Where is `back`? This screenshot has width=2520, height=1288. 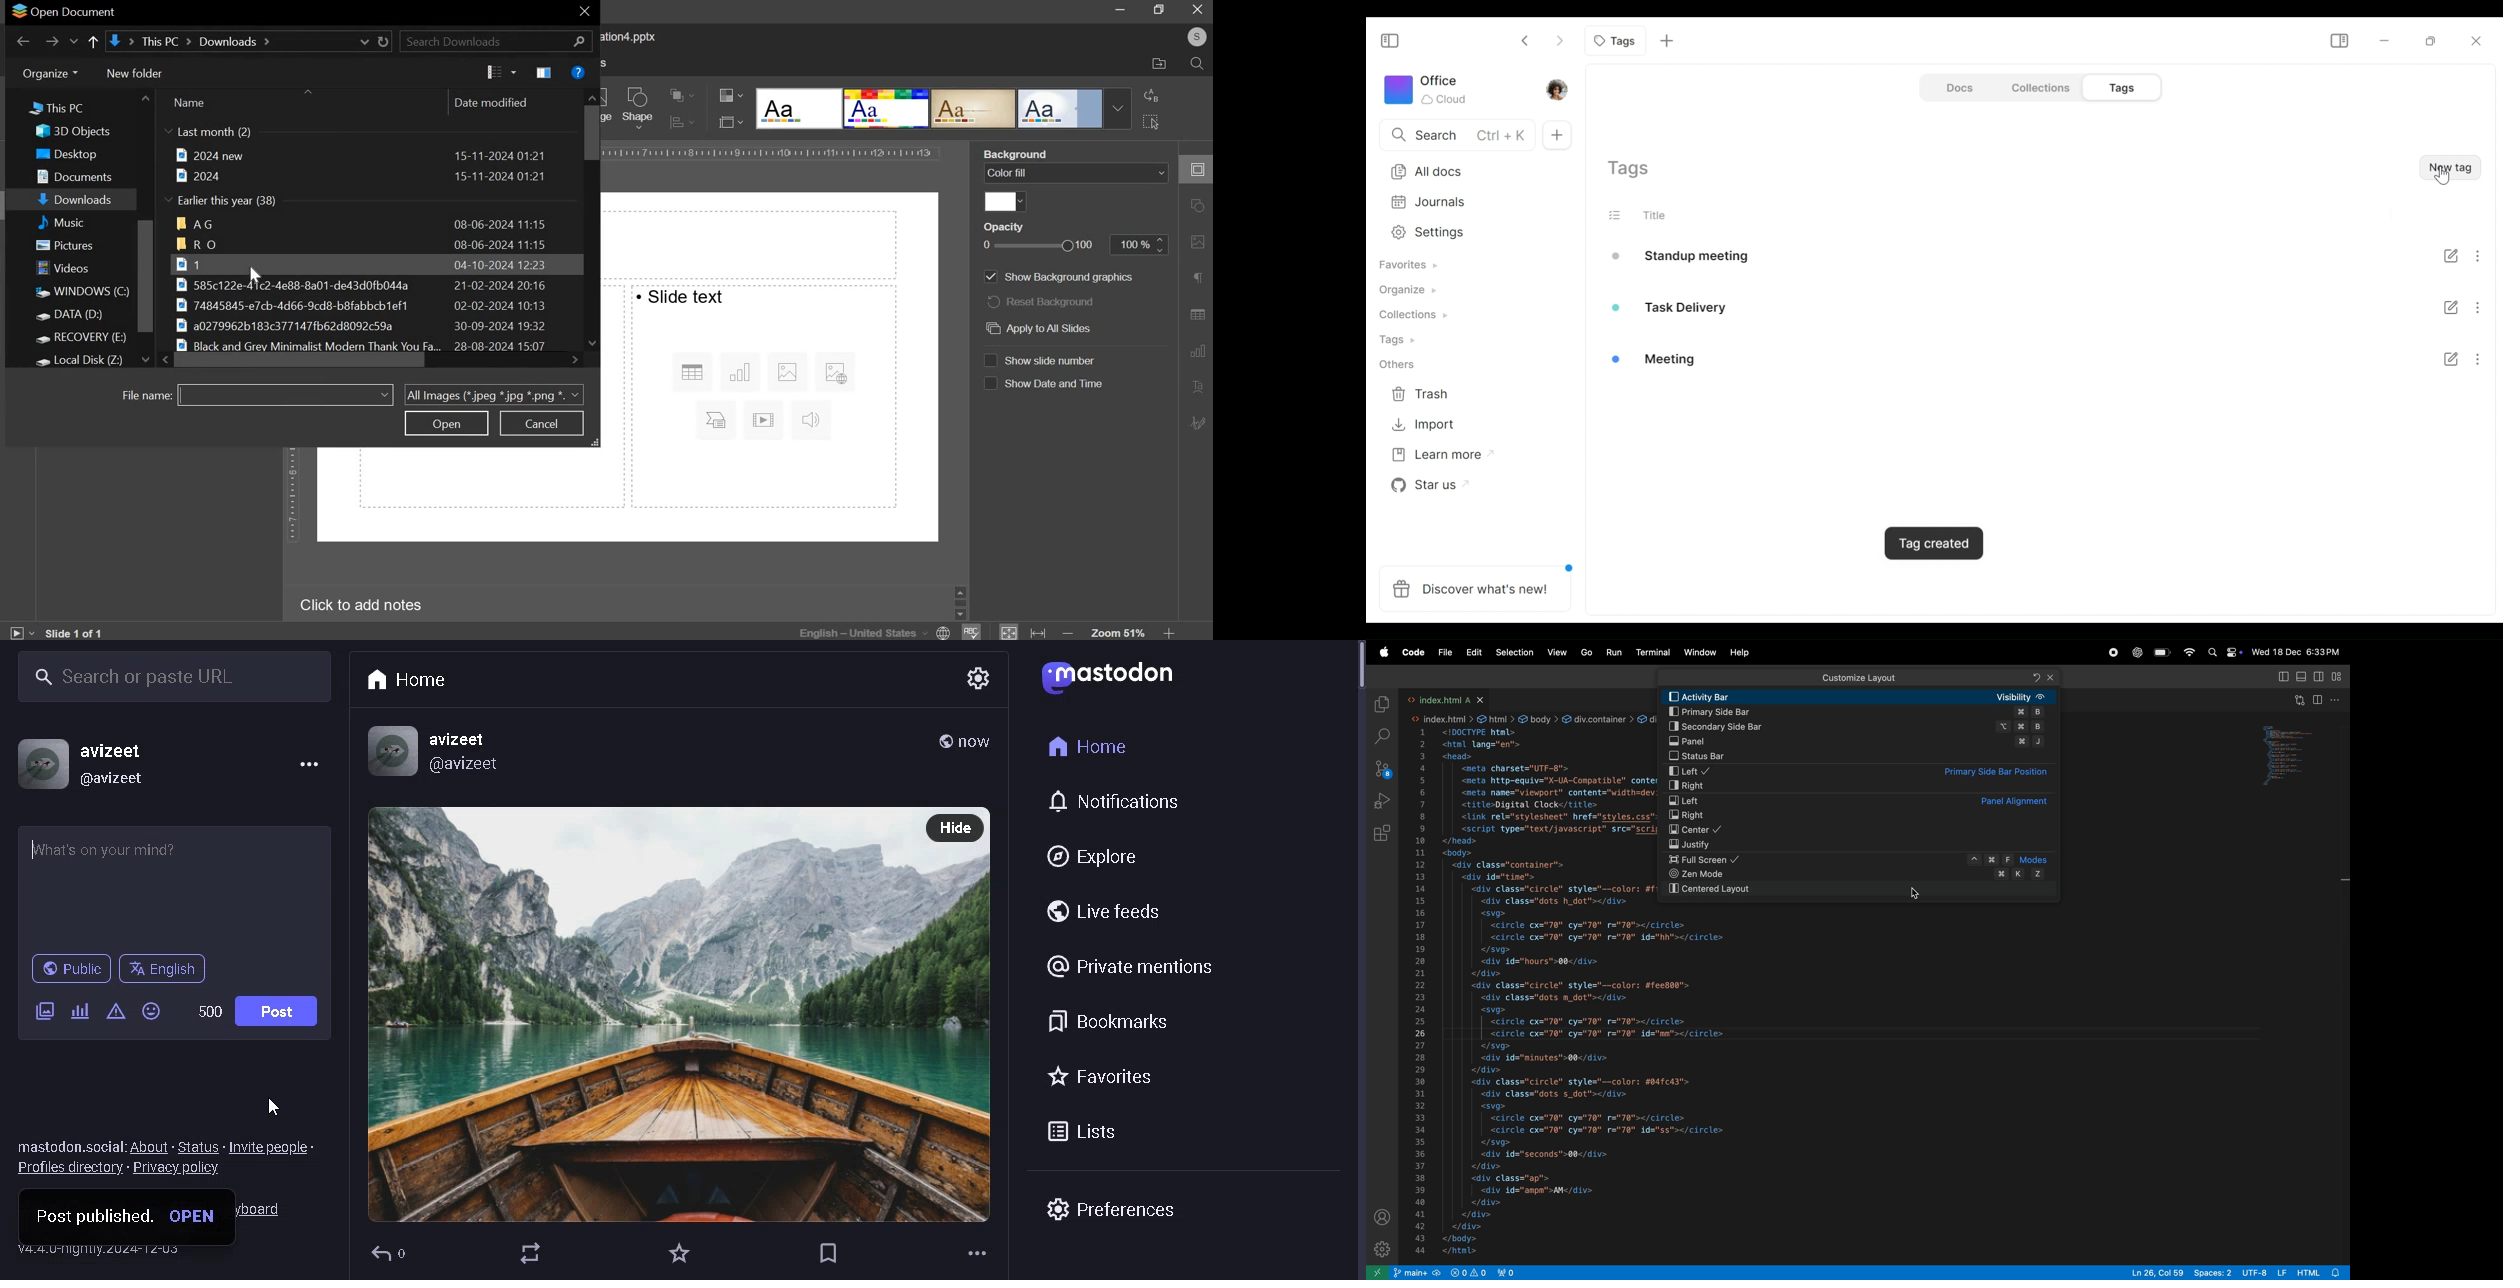 back is located at coordinates (23, 41).